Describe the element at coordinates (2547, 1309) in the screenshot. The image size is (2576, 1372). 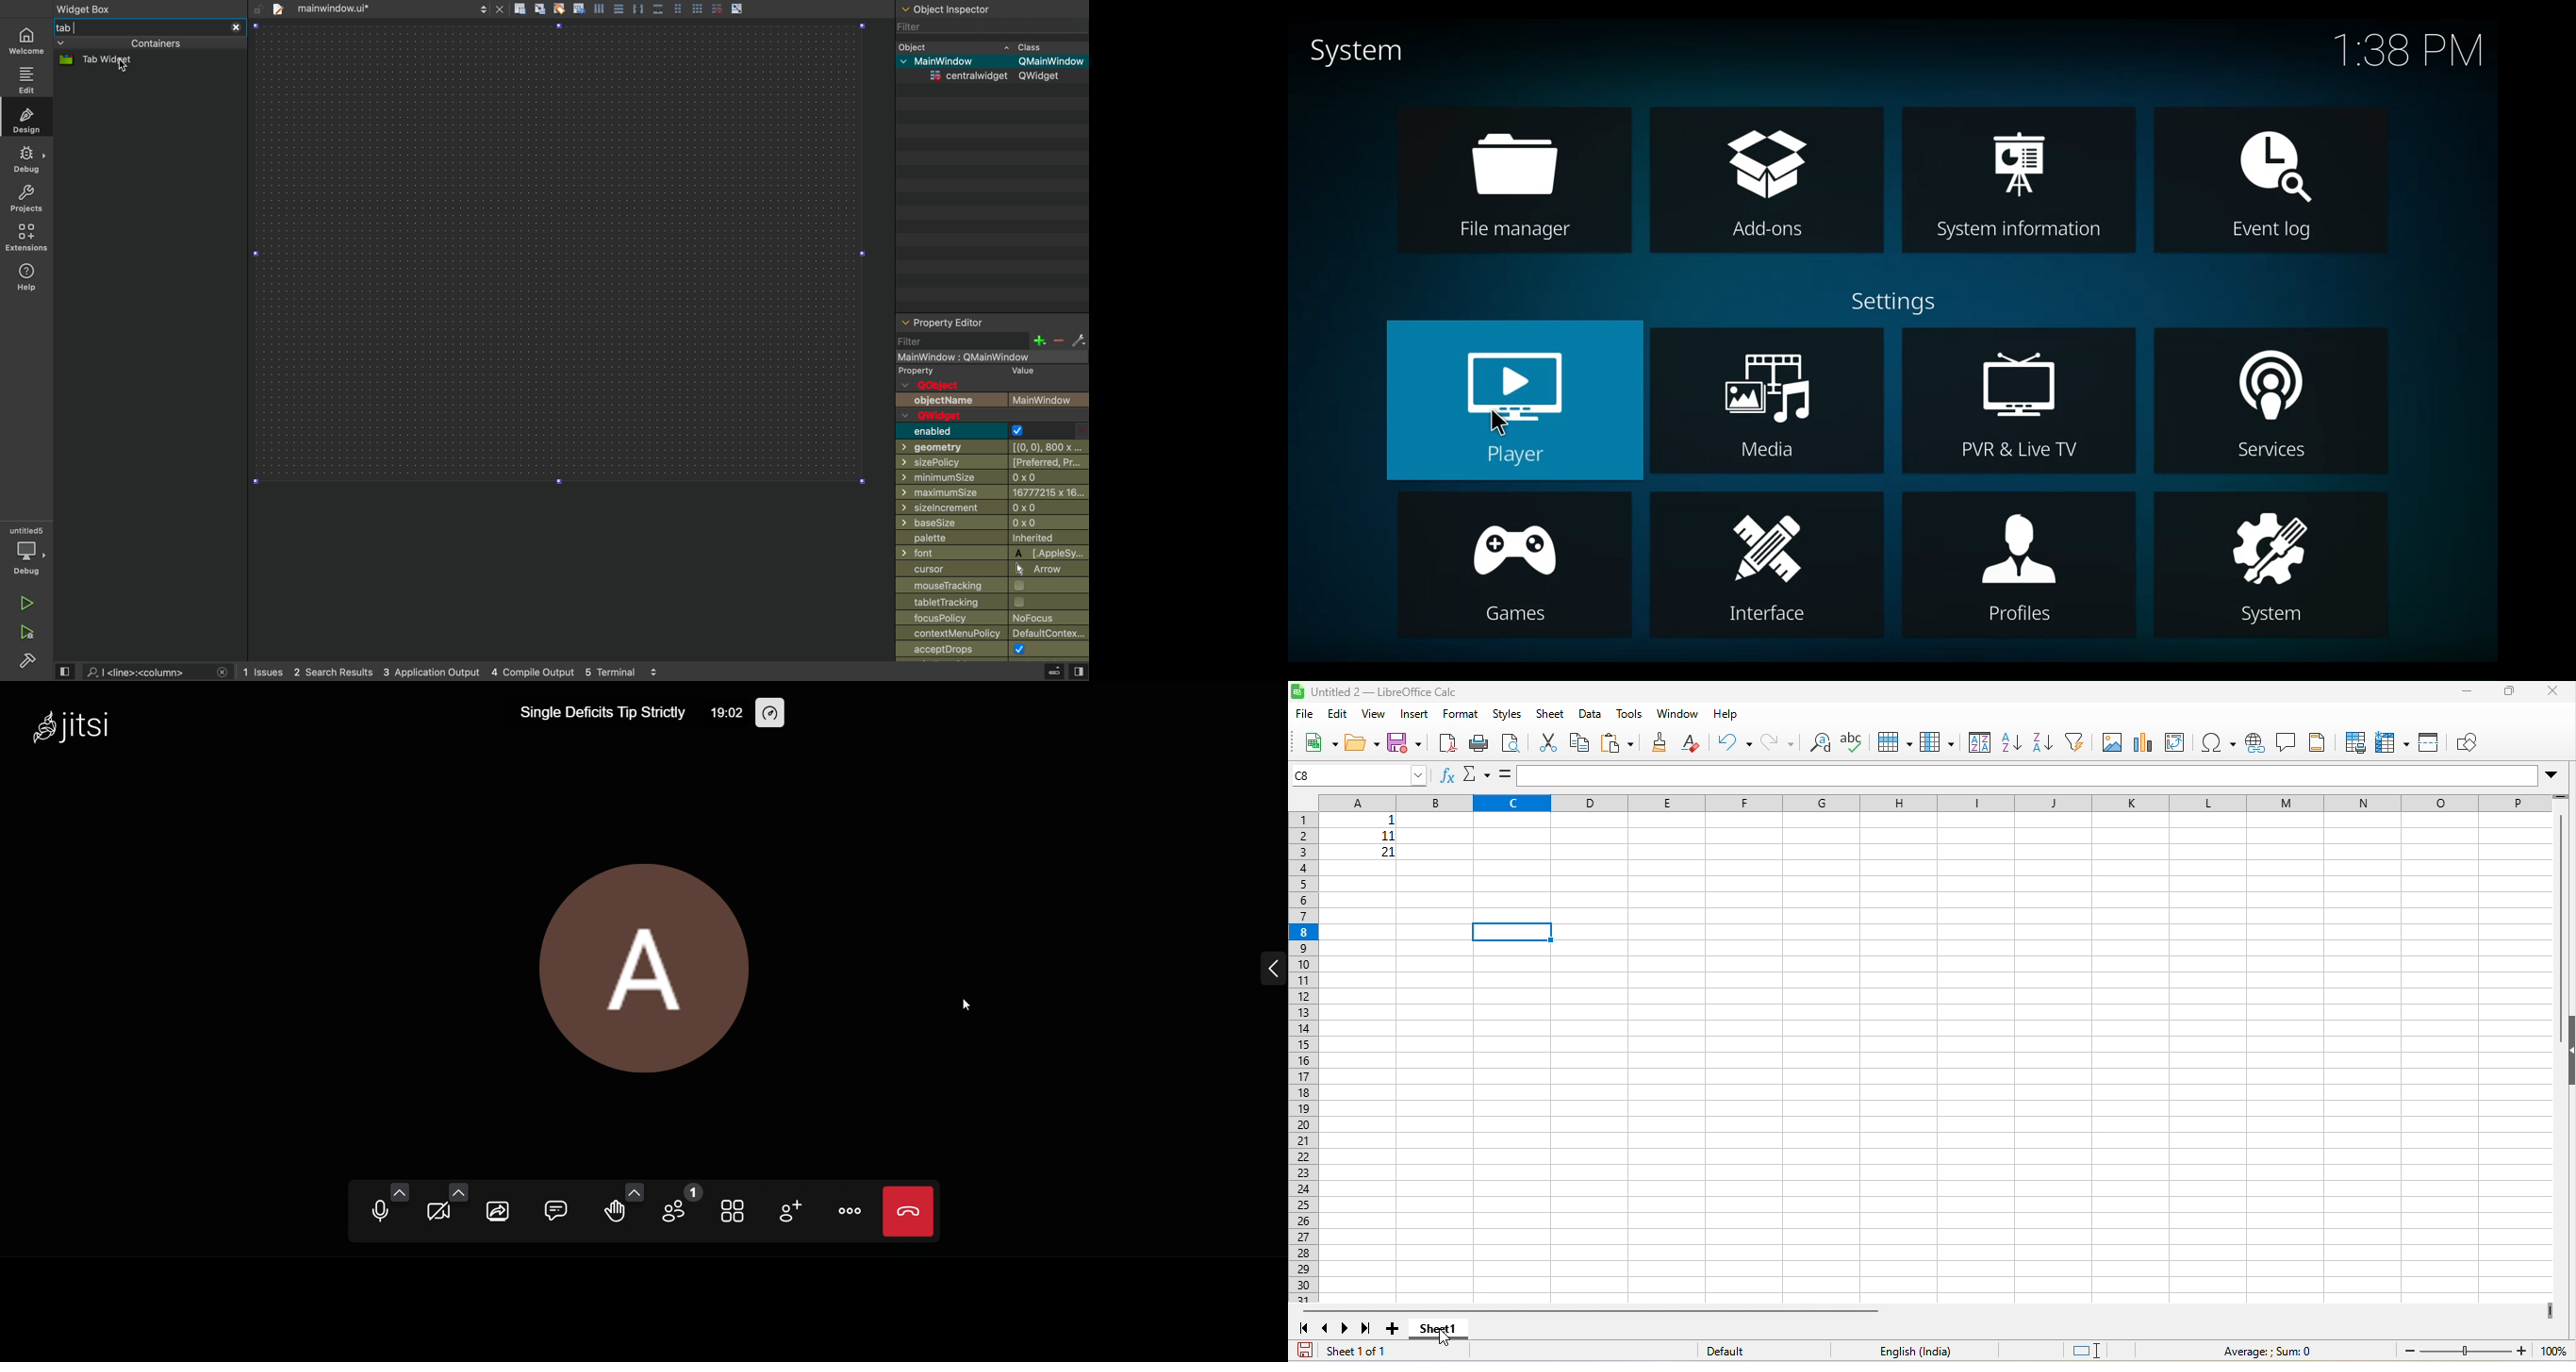
I see `drag to view more columns` at that location.